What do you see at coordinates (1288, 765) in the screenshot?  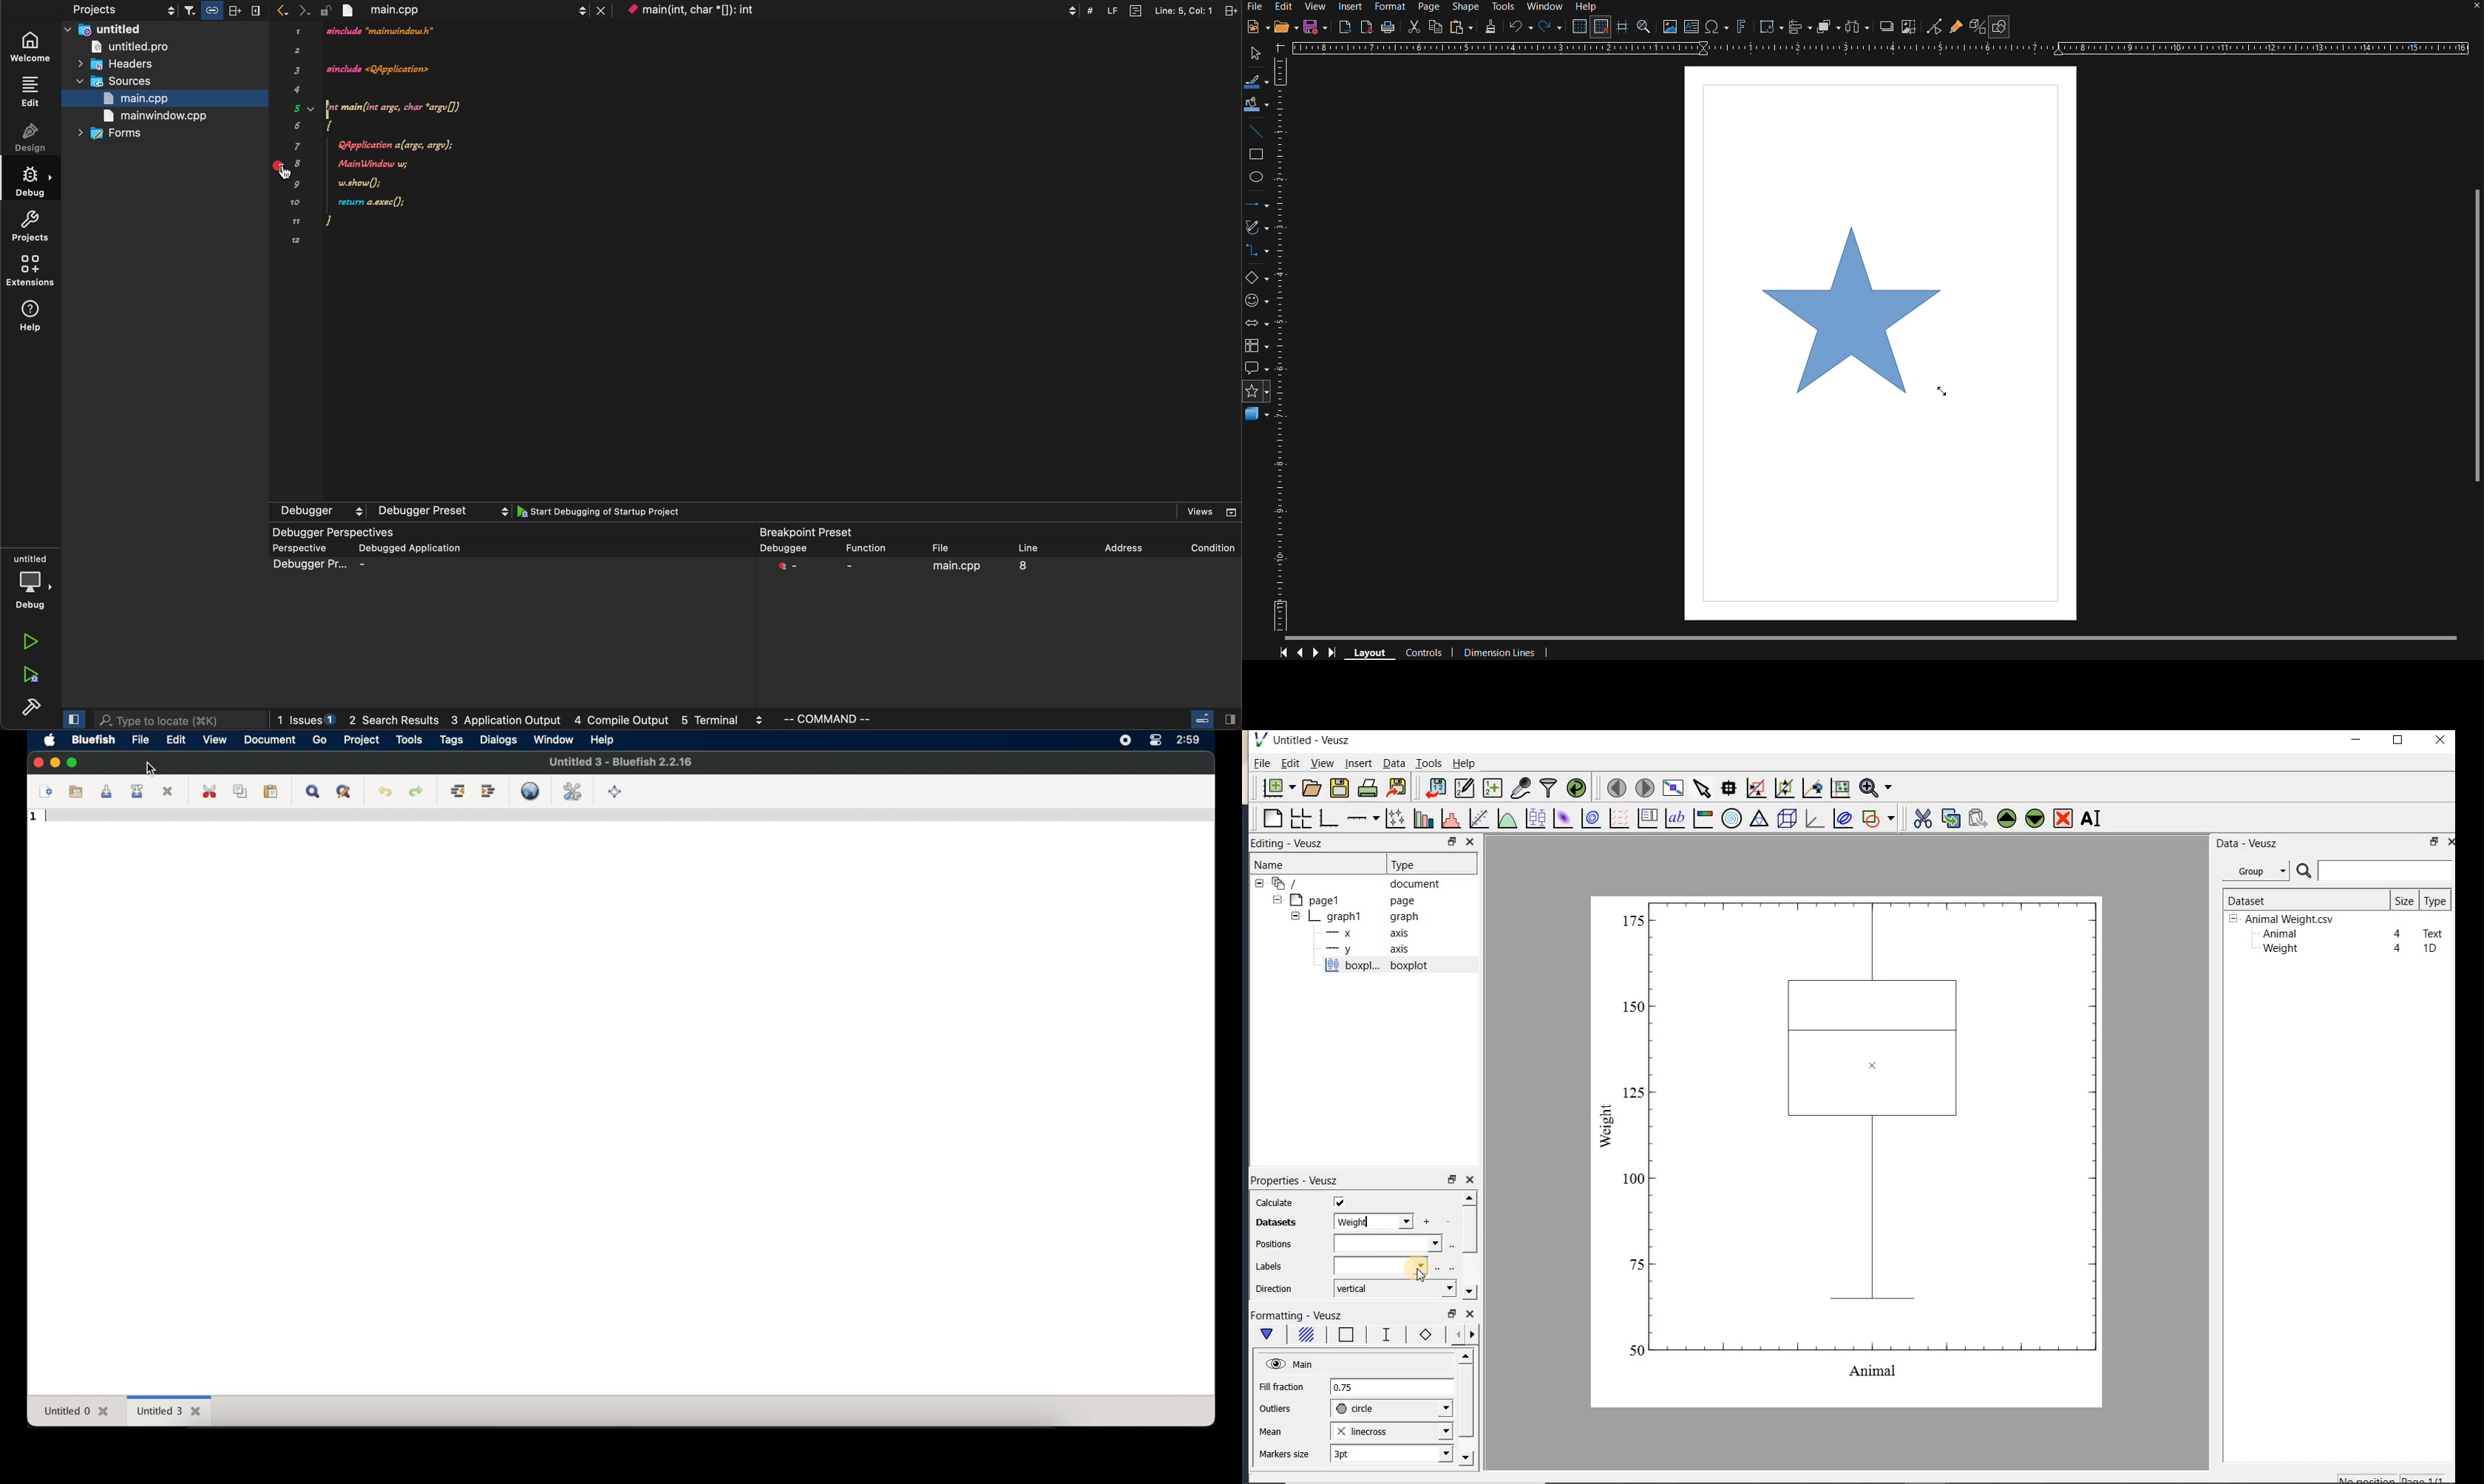 I see `Edit` at bounding box center [1288, 765].